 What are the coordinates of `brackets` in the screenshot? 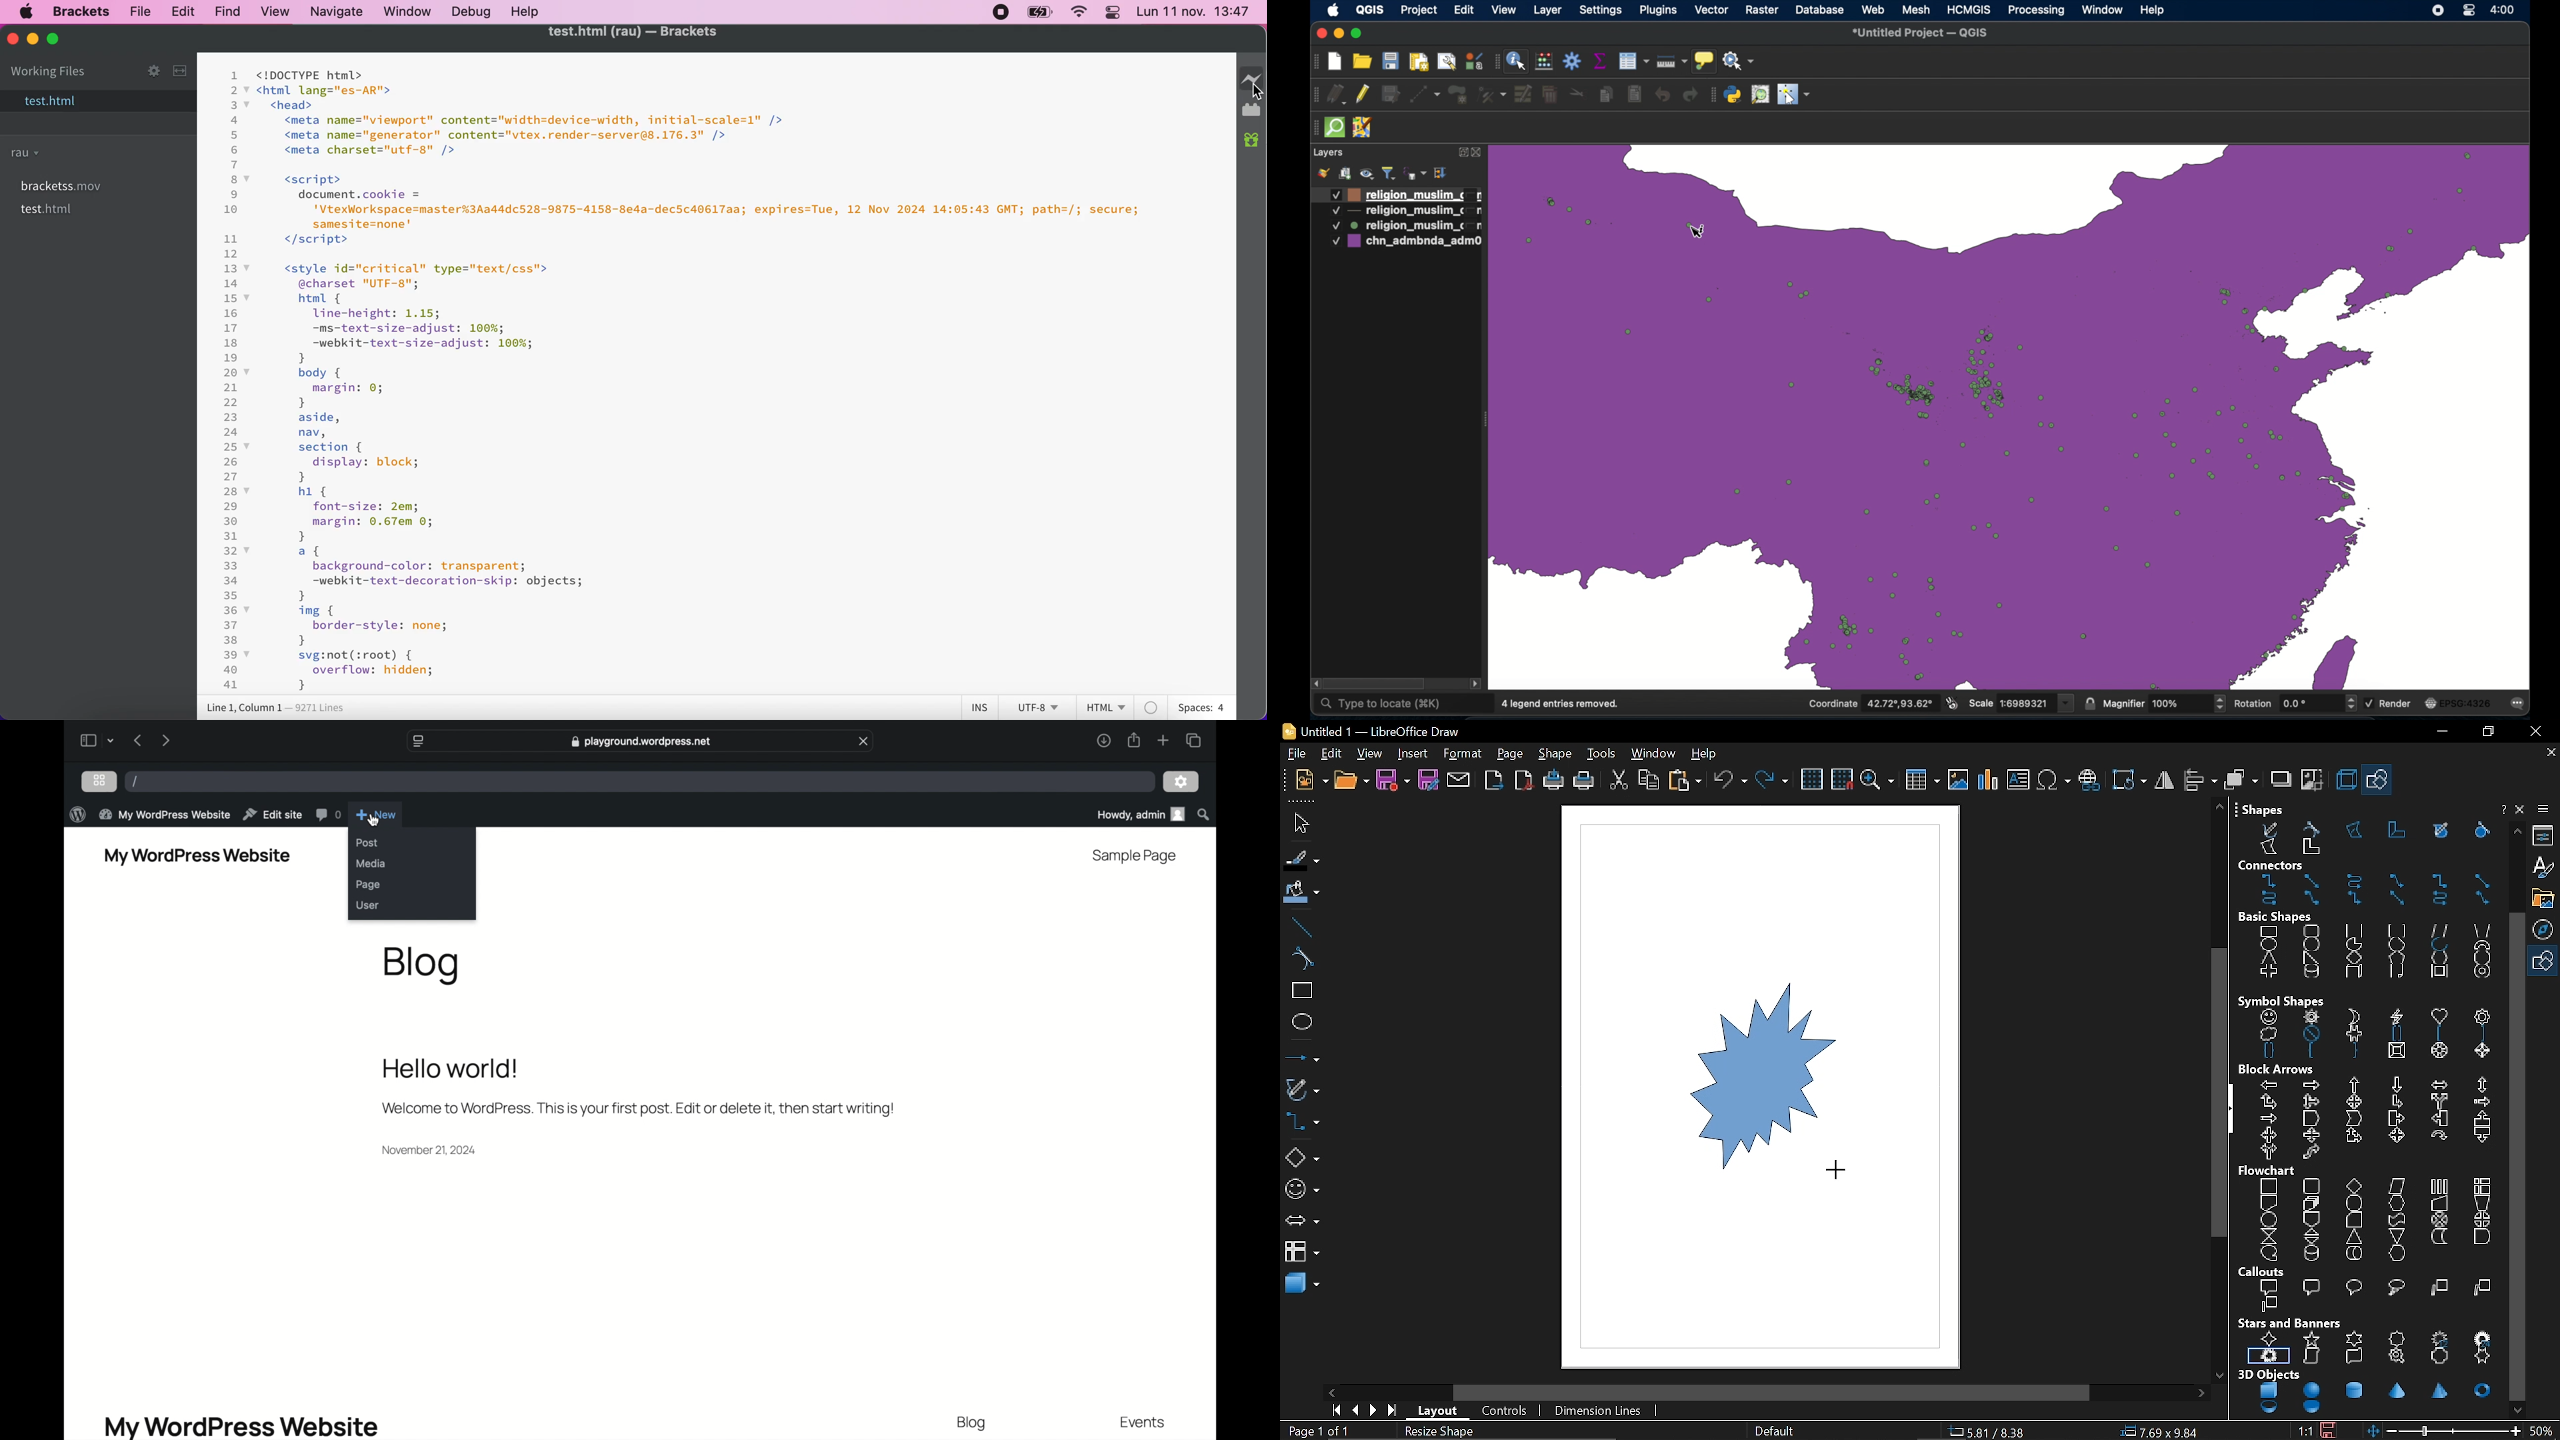 It's located at (81, 11).